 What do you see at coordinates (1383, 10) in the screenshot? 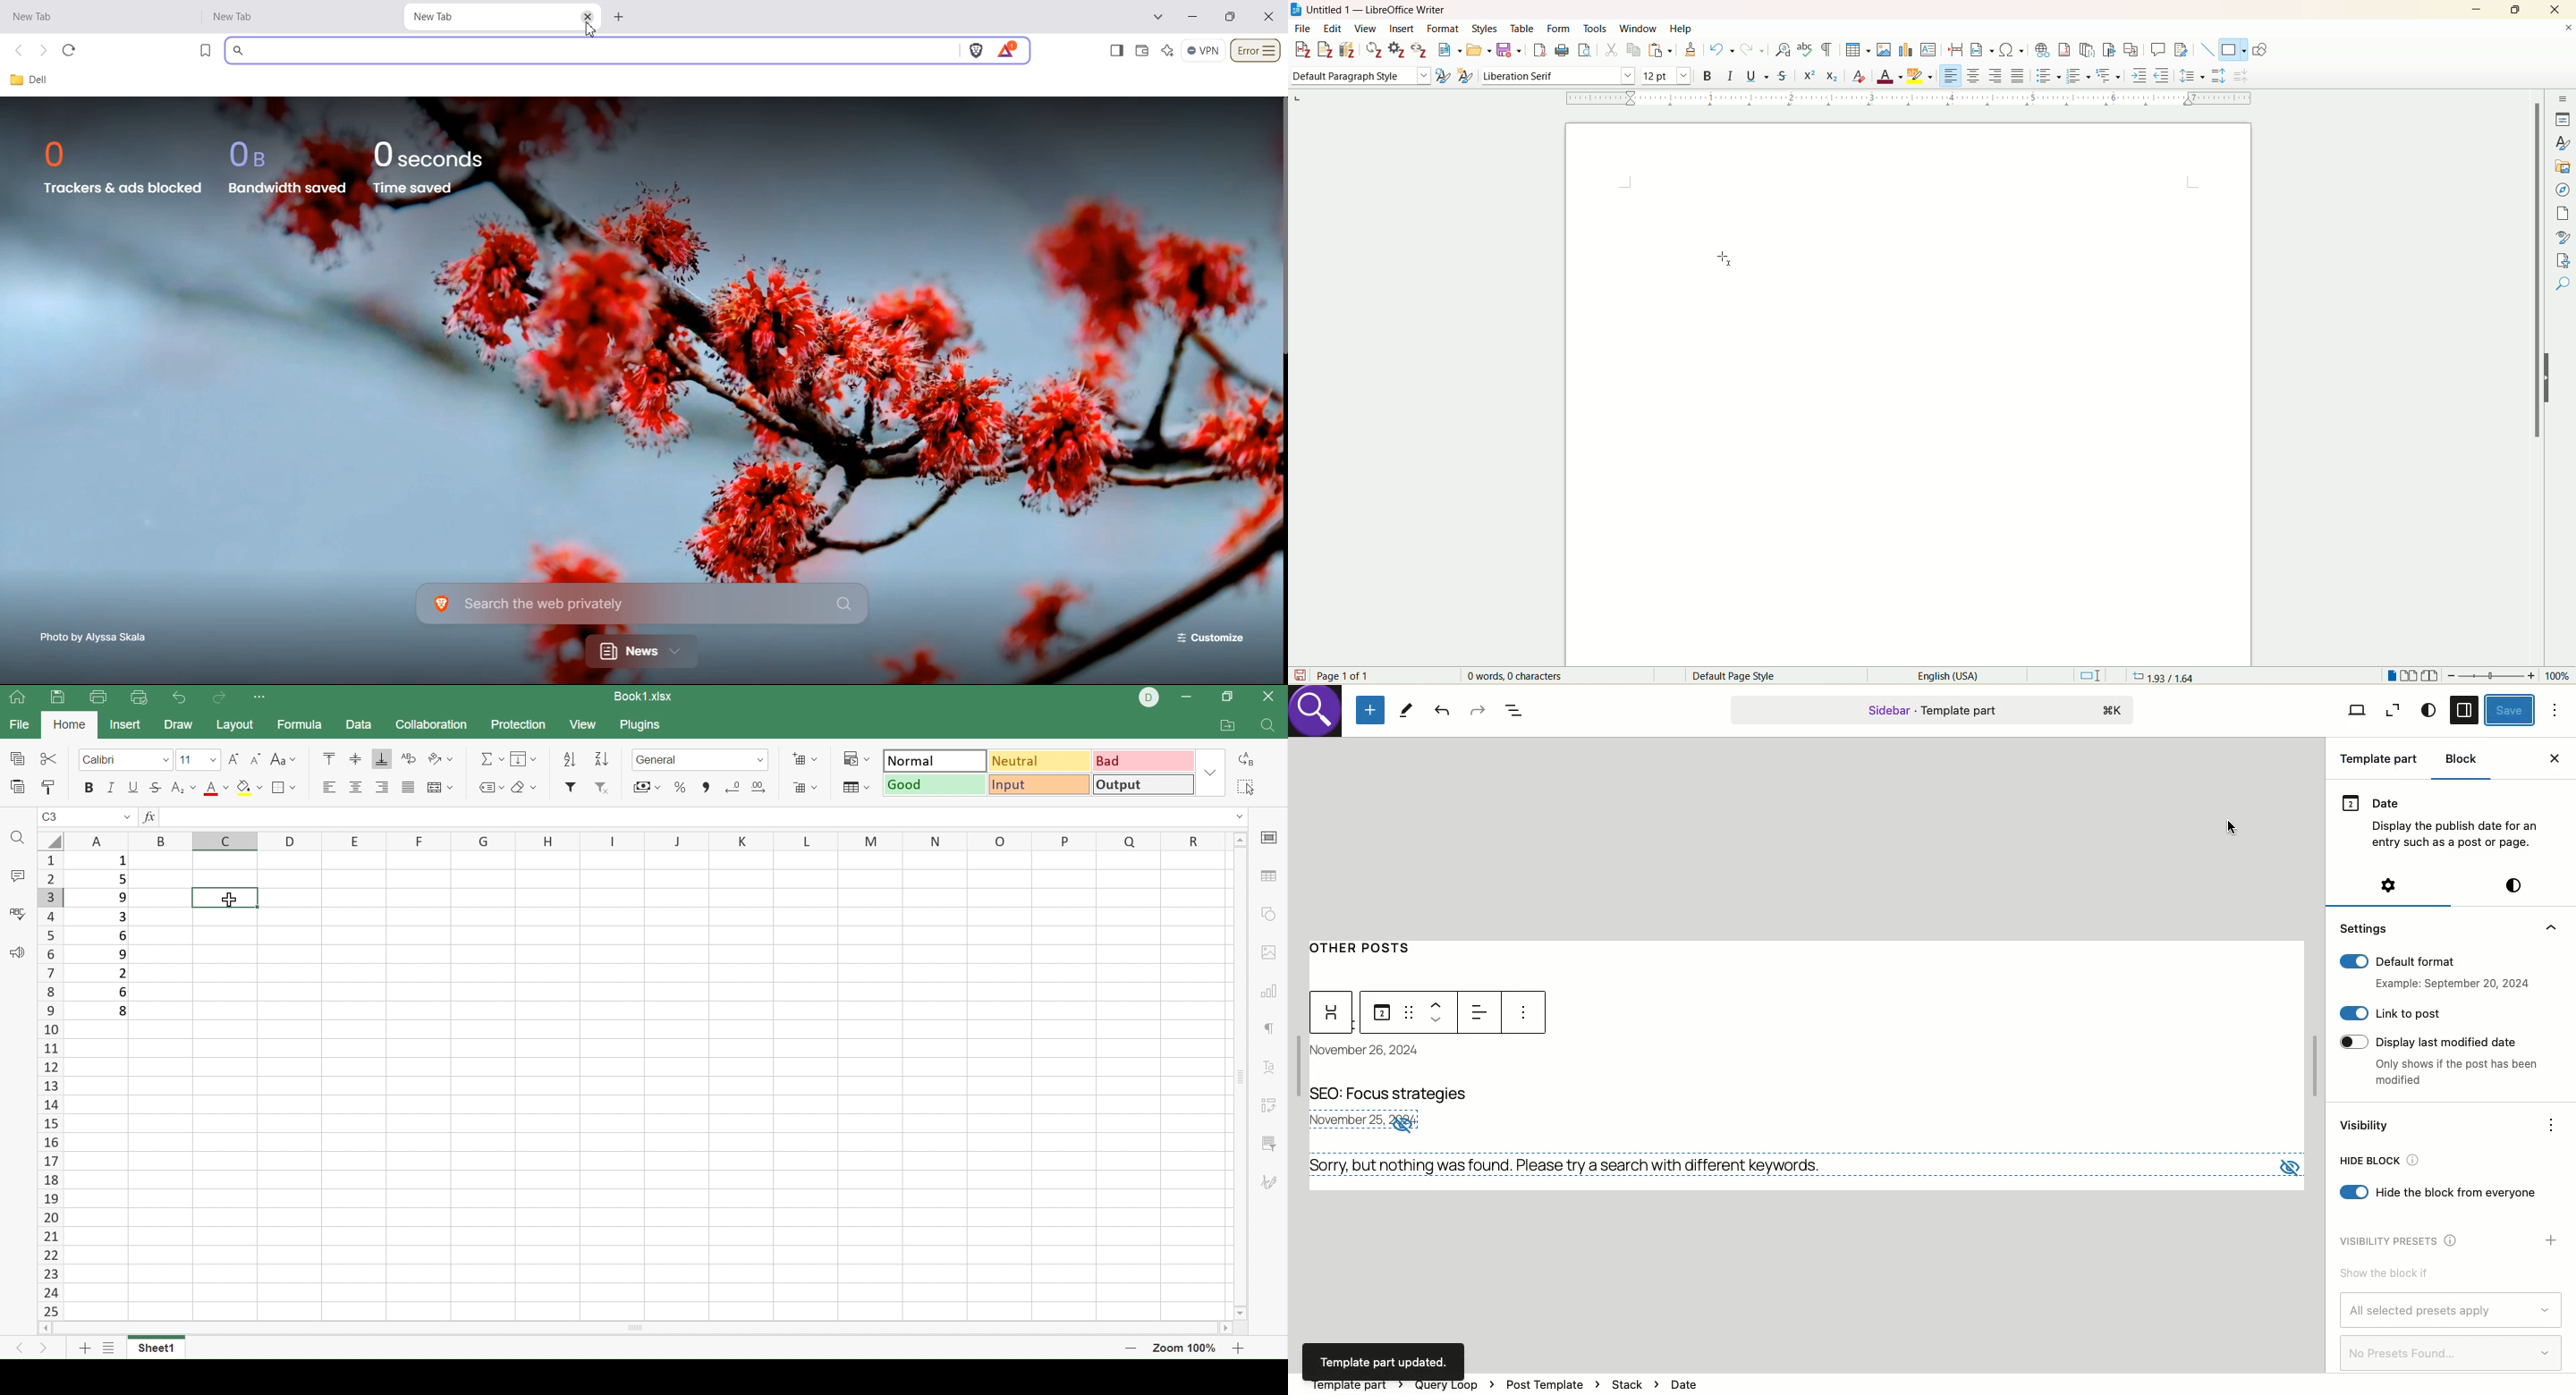
I see `document name` at bounding box center [1383, 10].